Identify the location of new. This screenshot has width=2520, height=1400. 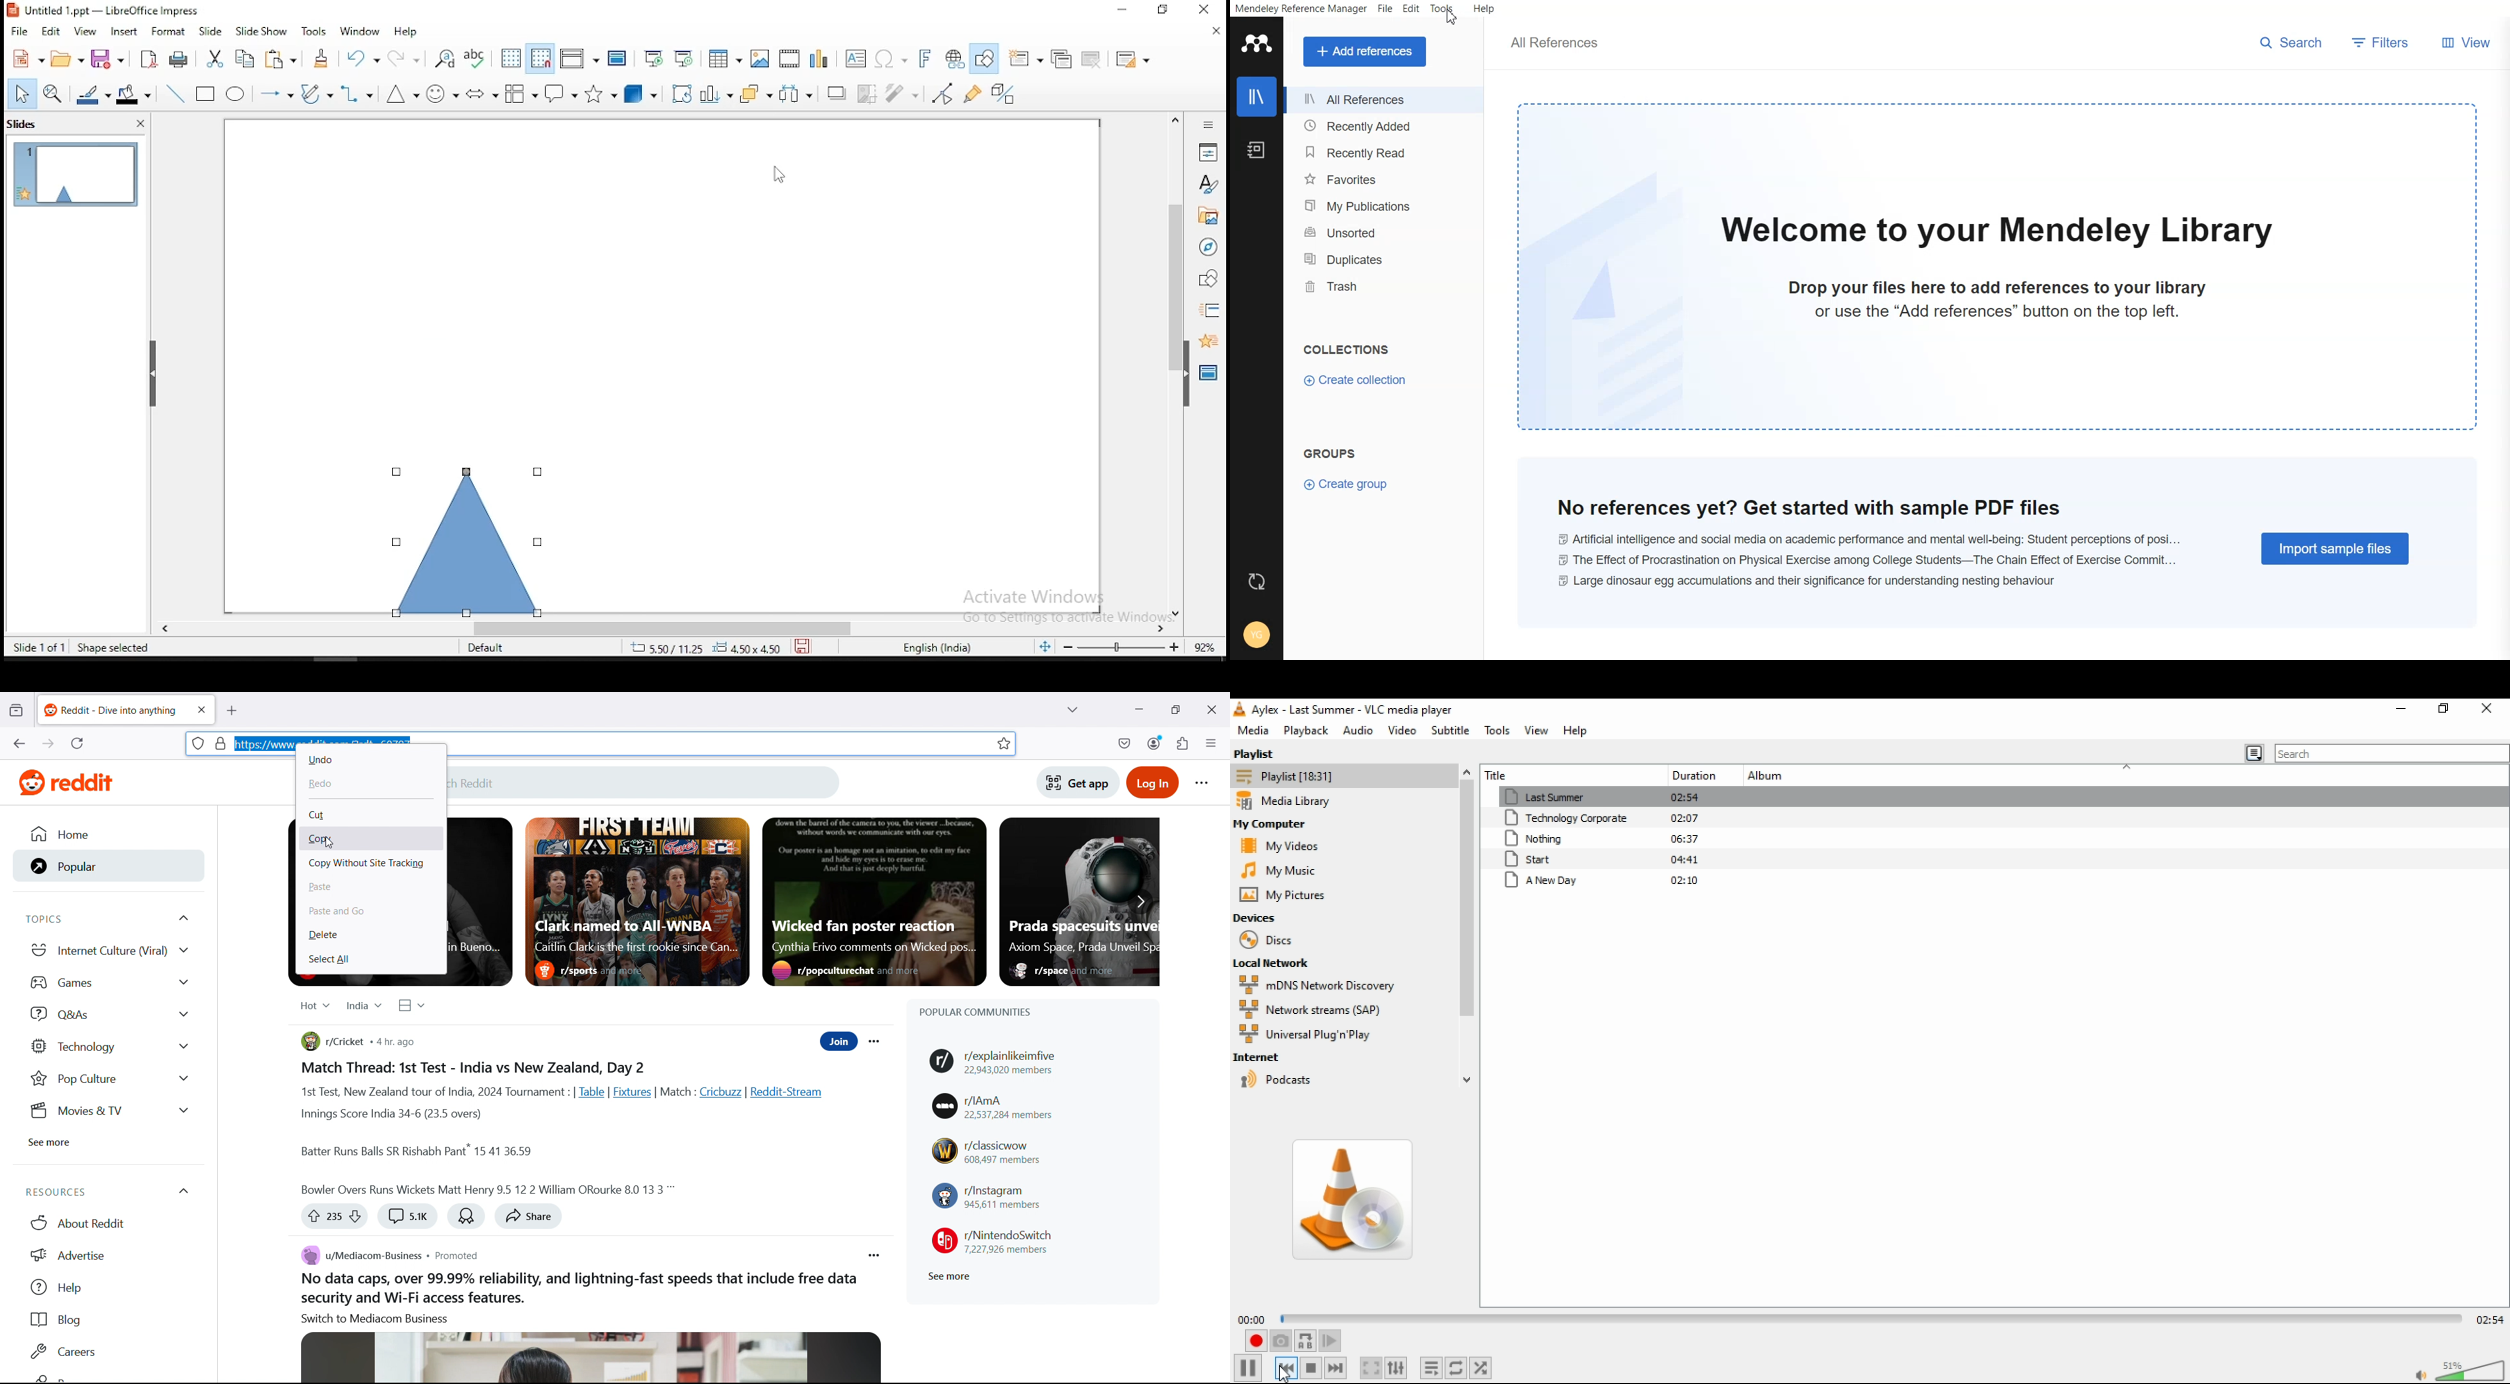
(27, 59).